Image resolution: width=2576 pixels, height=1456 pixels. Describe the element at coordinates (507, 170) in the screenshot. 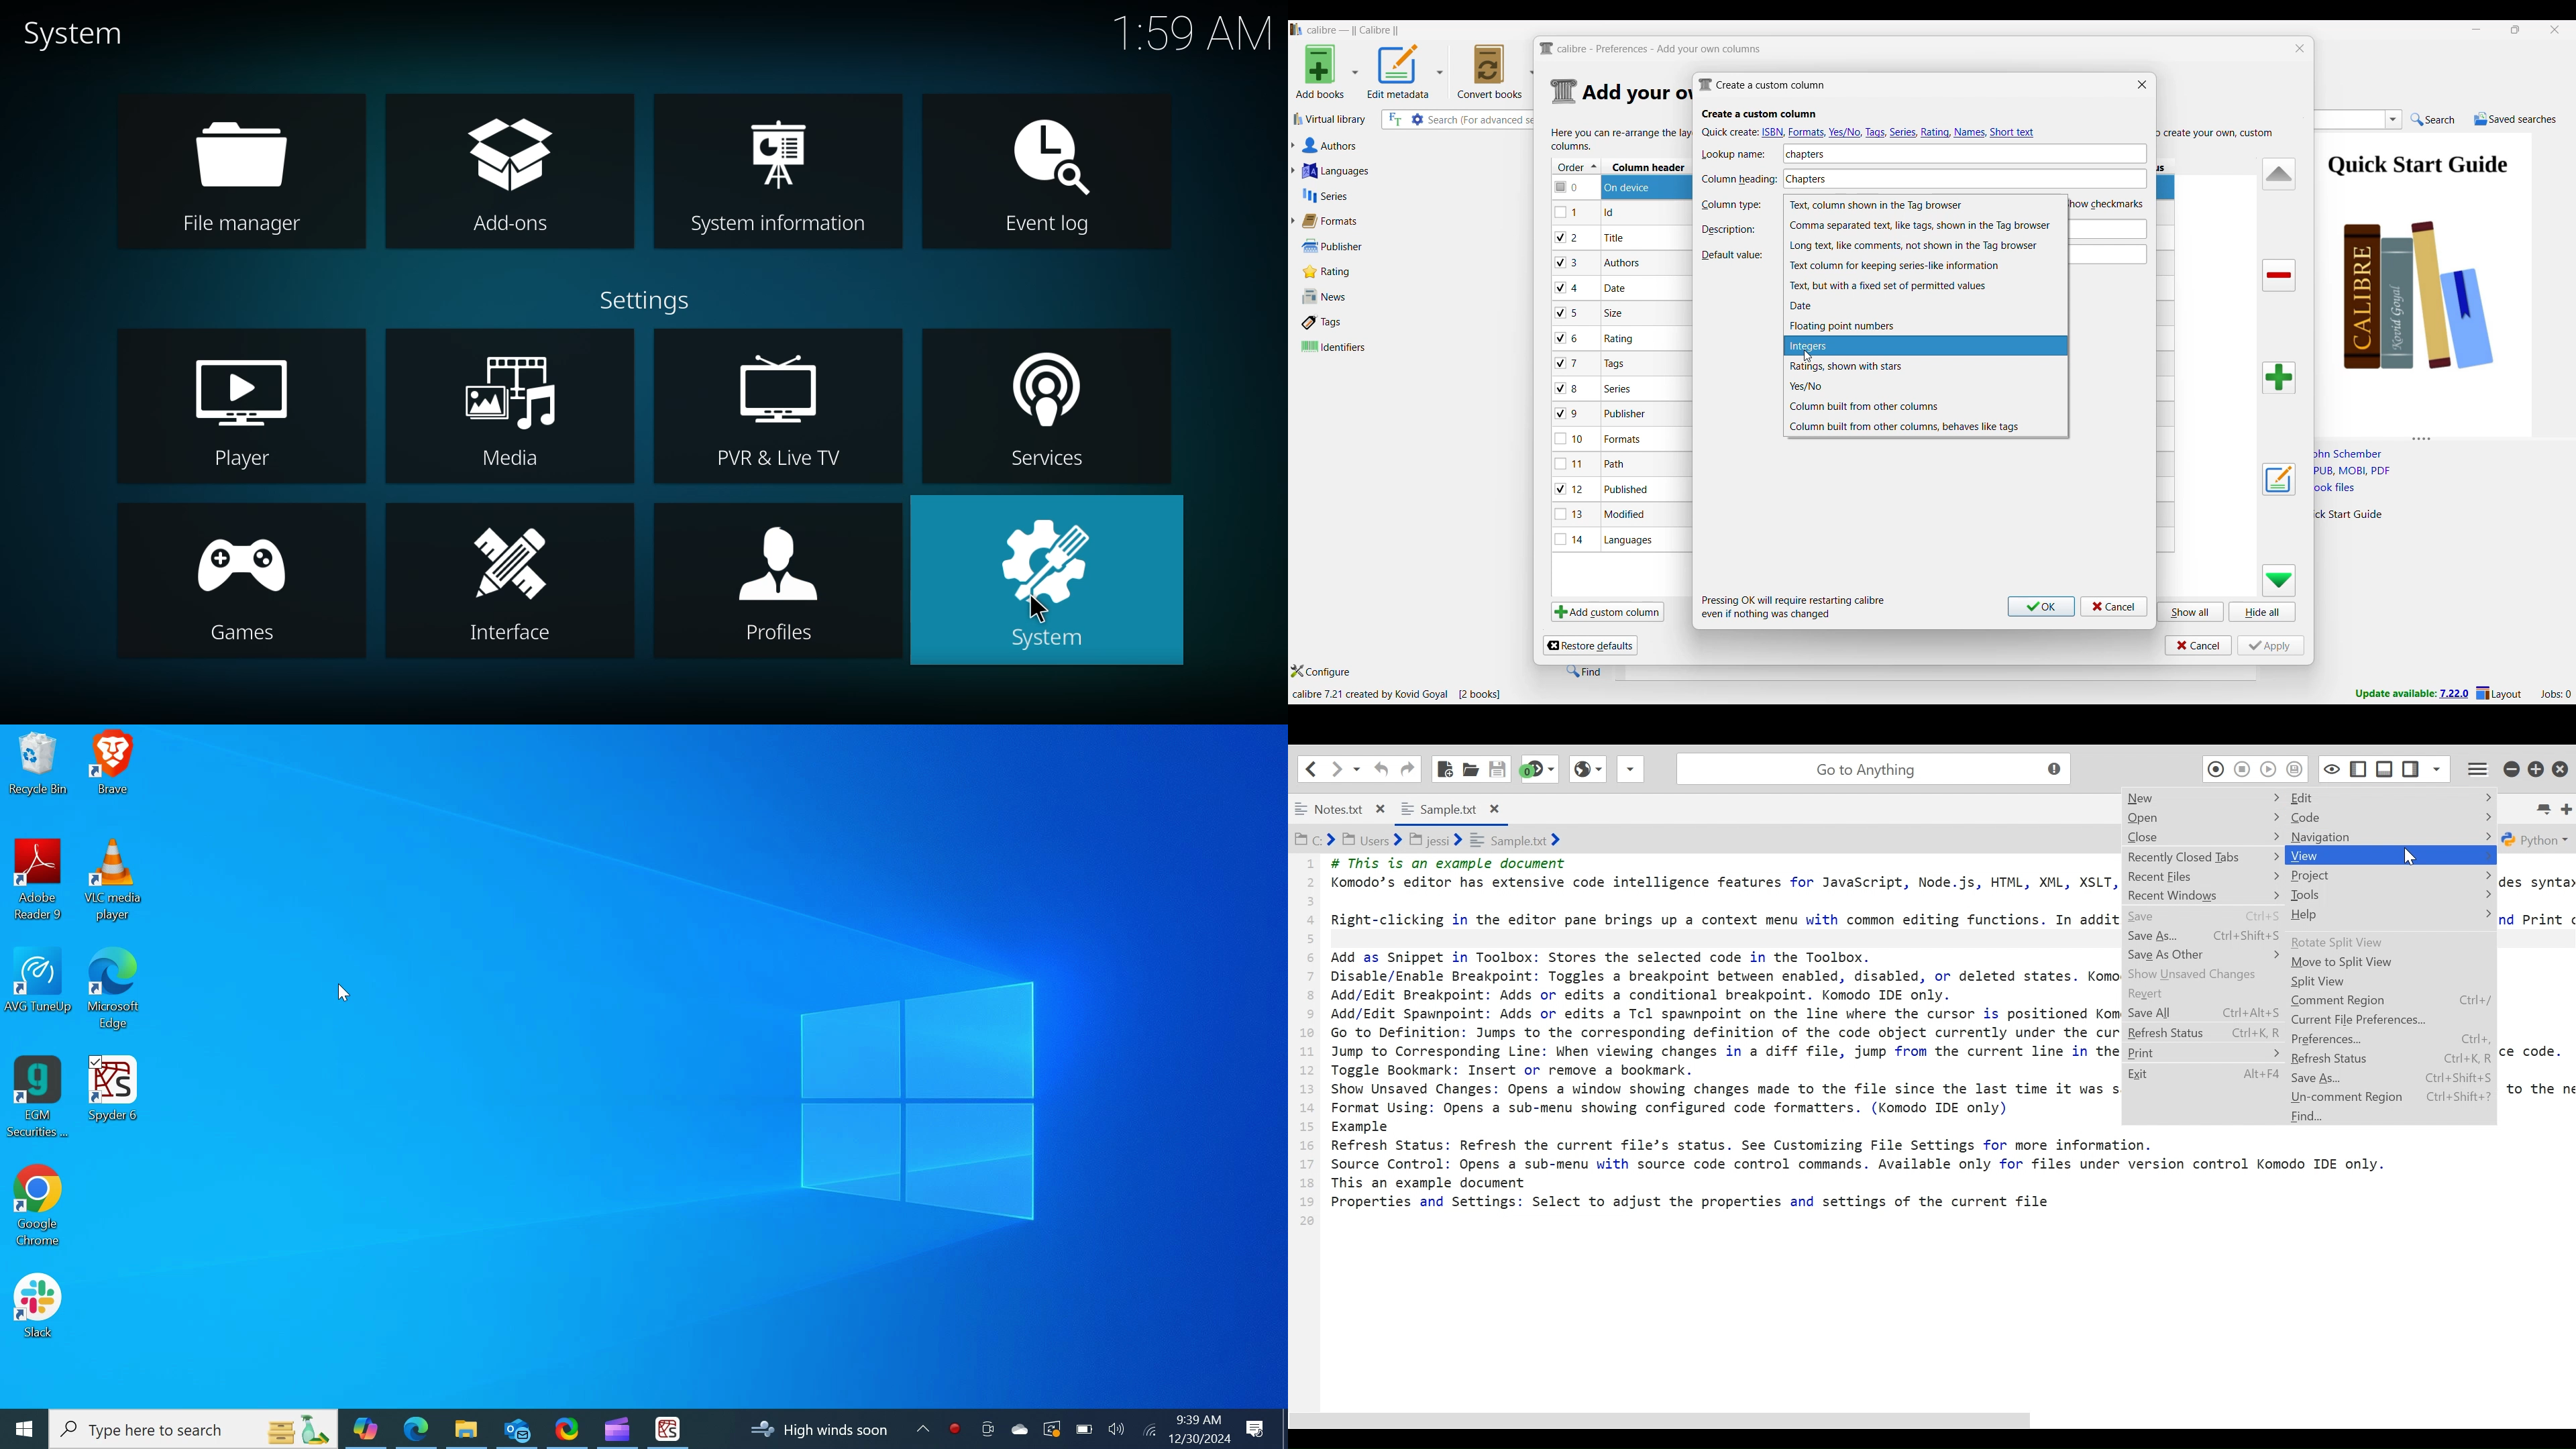

I see `add-ons` at that location.